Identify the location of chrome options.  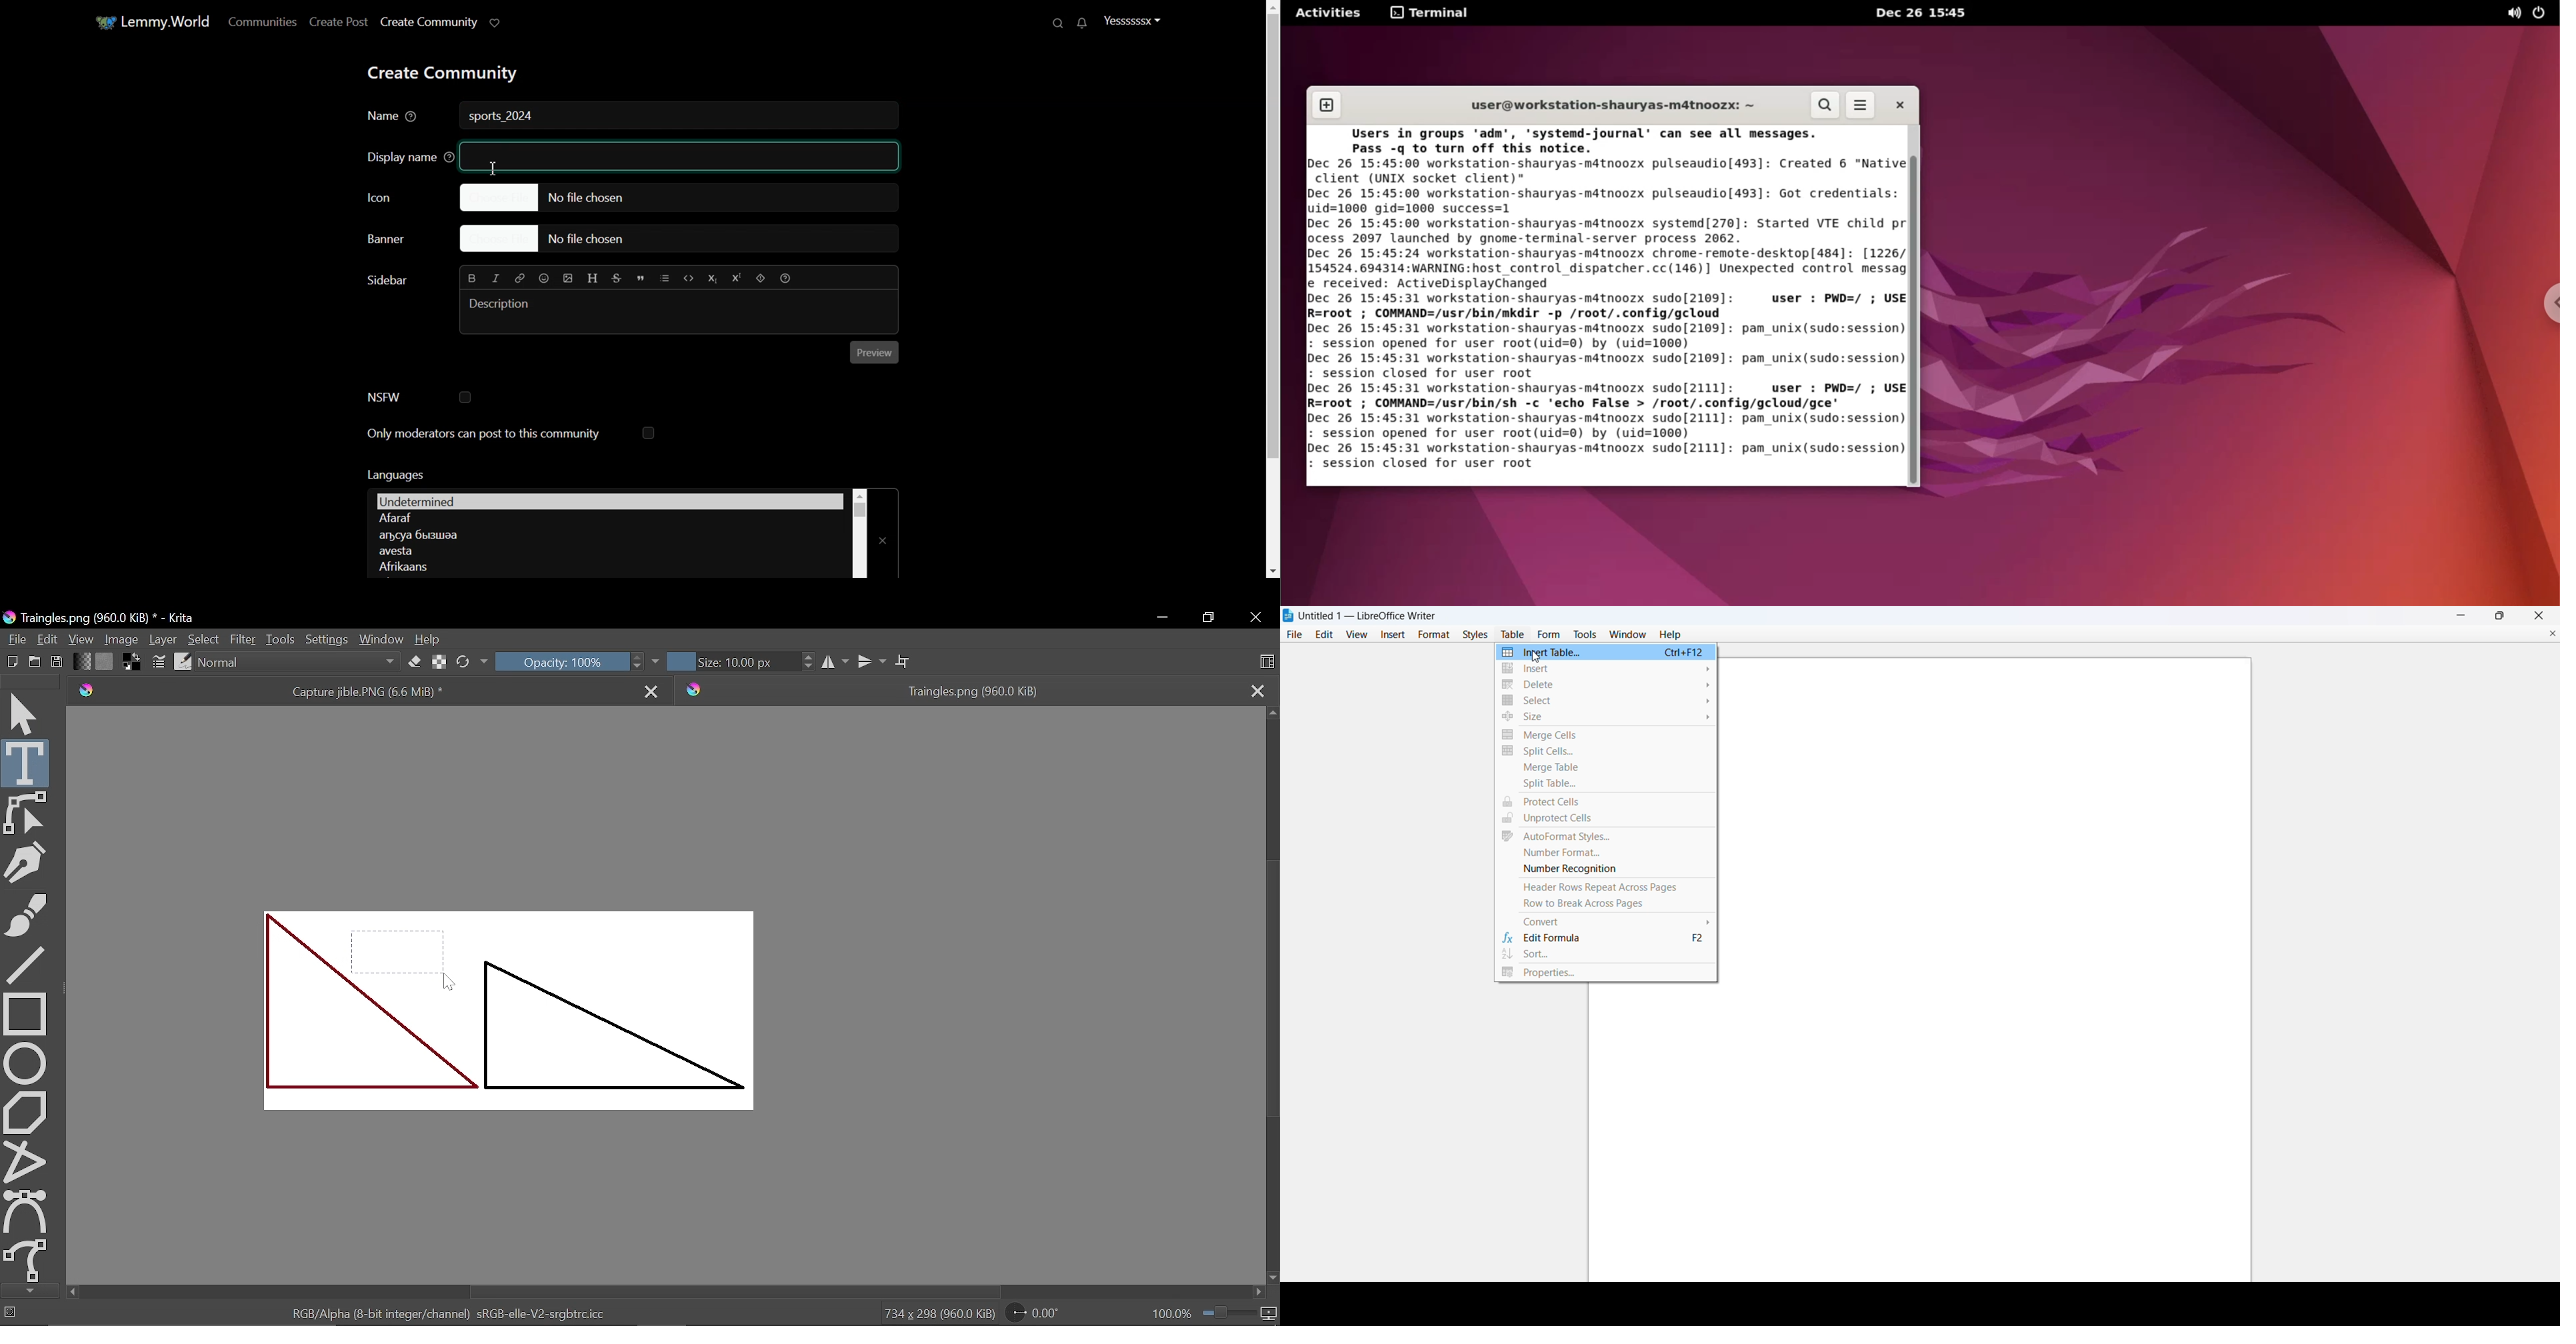
(2549, 303).